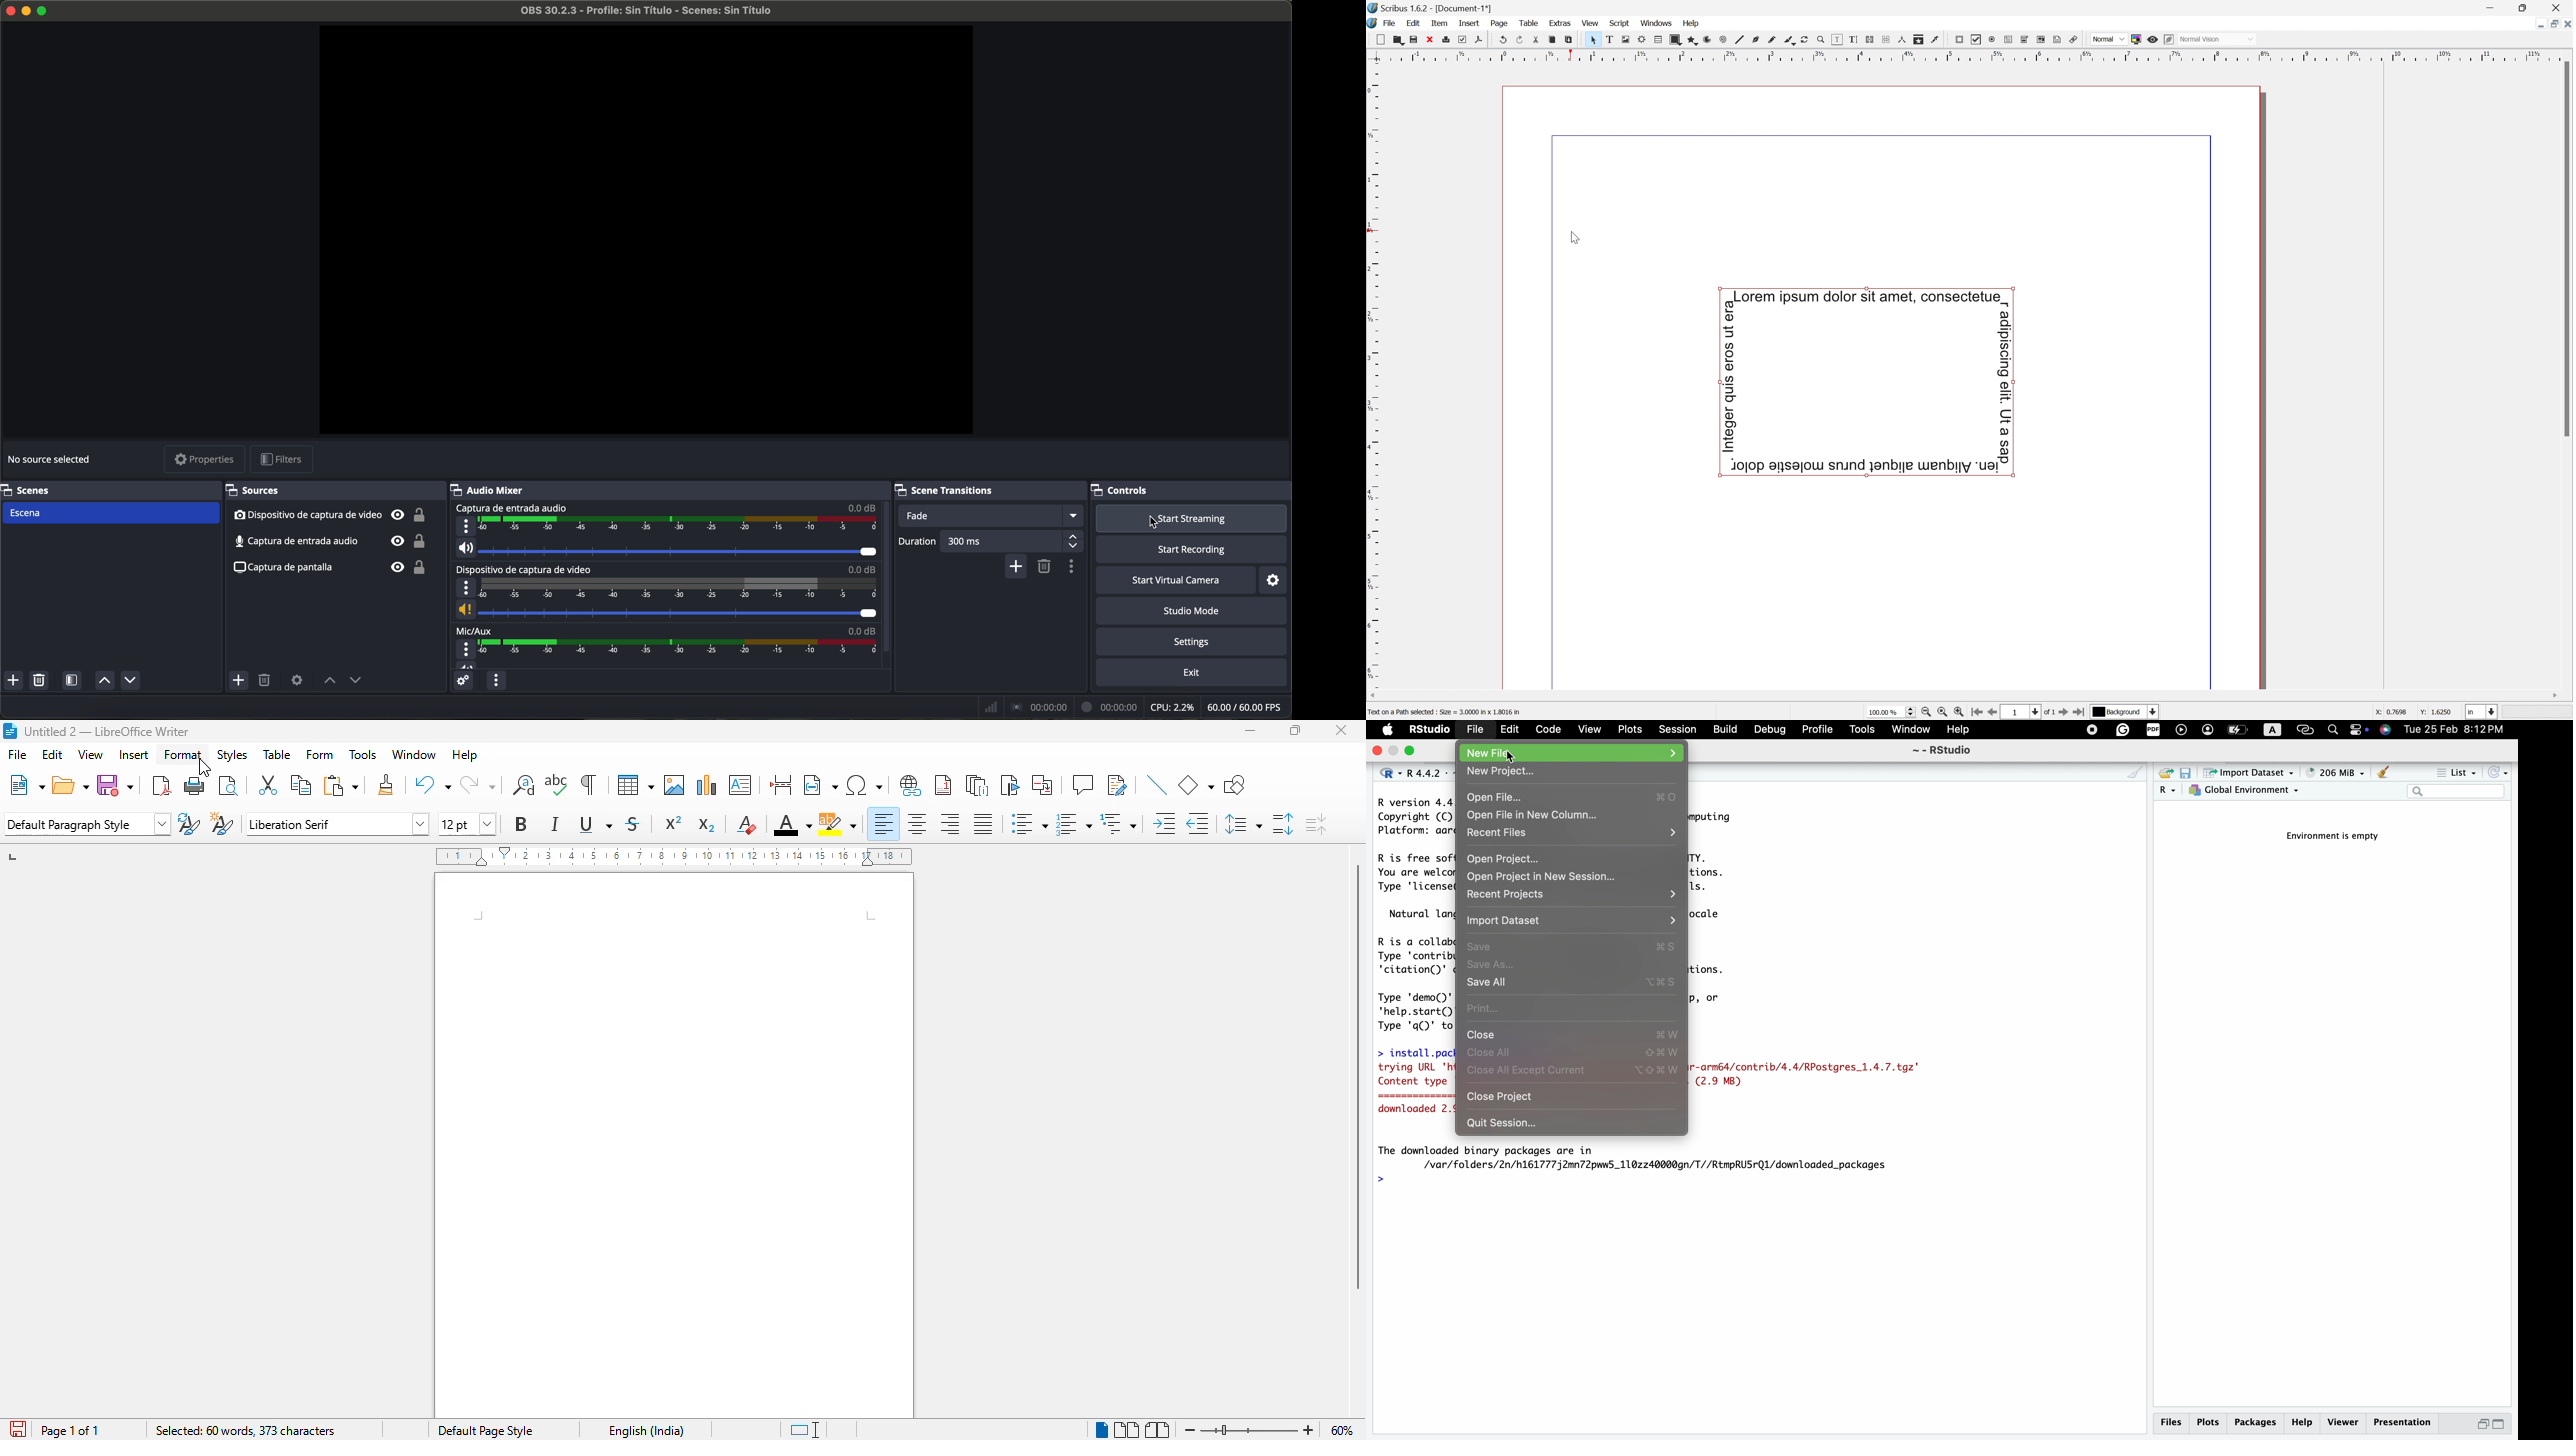 The height and width of the screenshot is (1456, 2576). Describe the element at coordinates (1589, 730) in the screenshot. I see `View` at that location.